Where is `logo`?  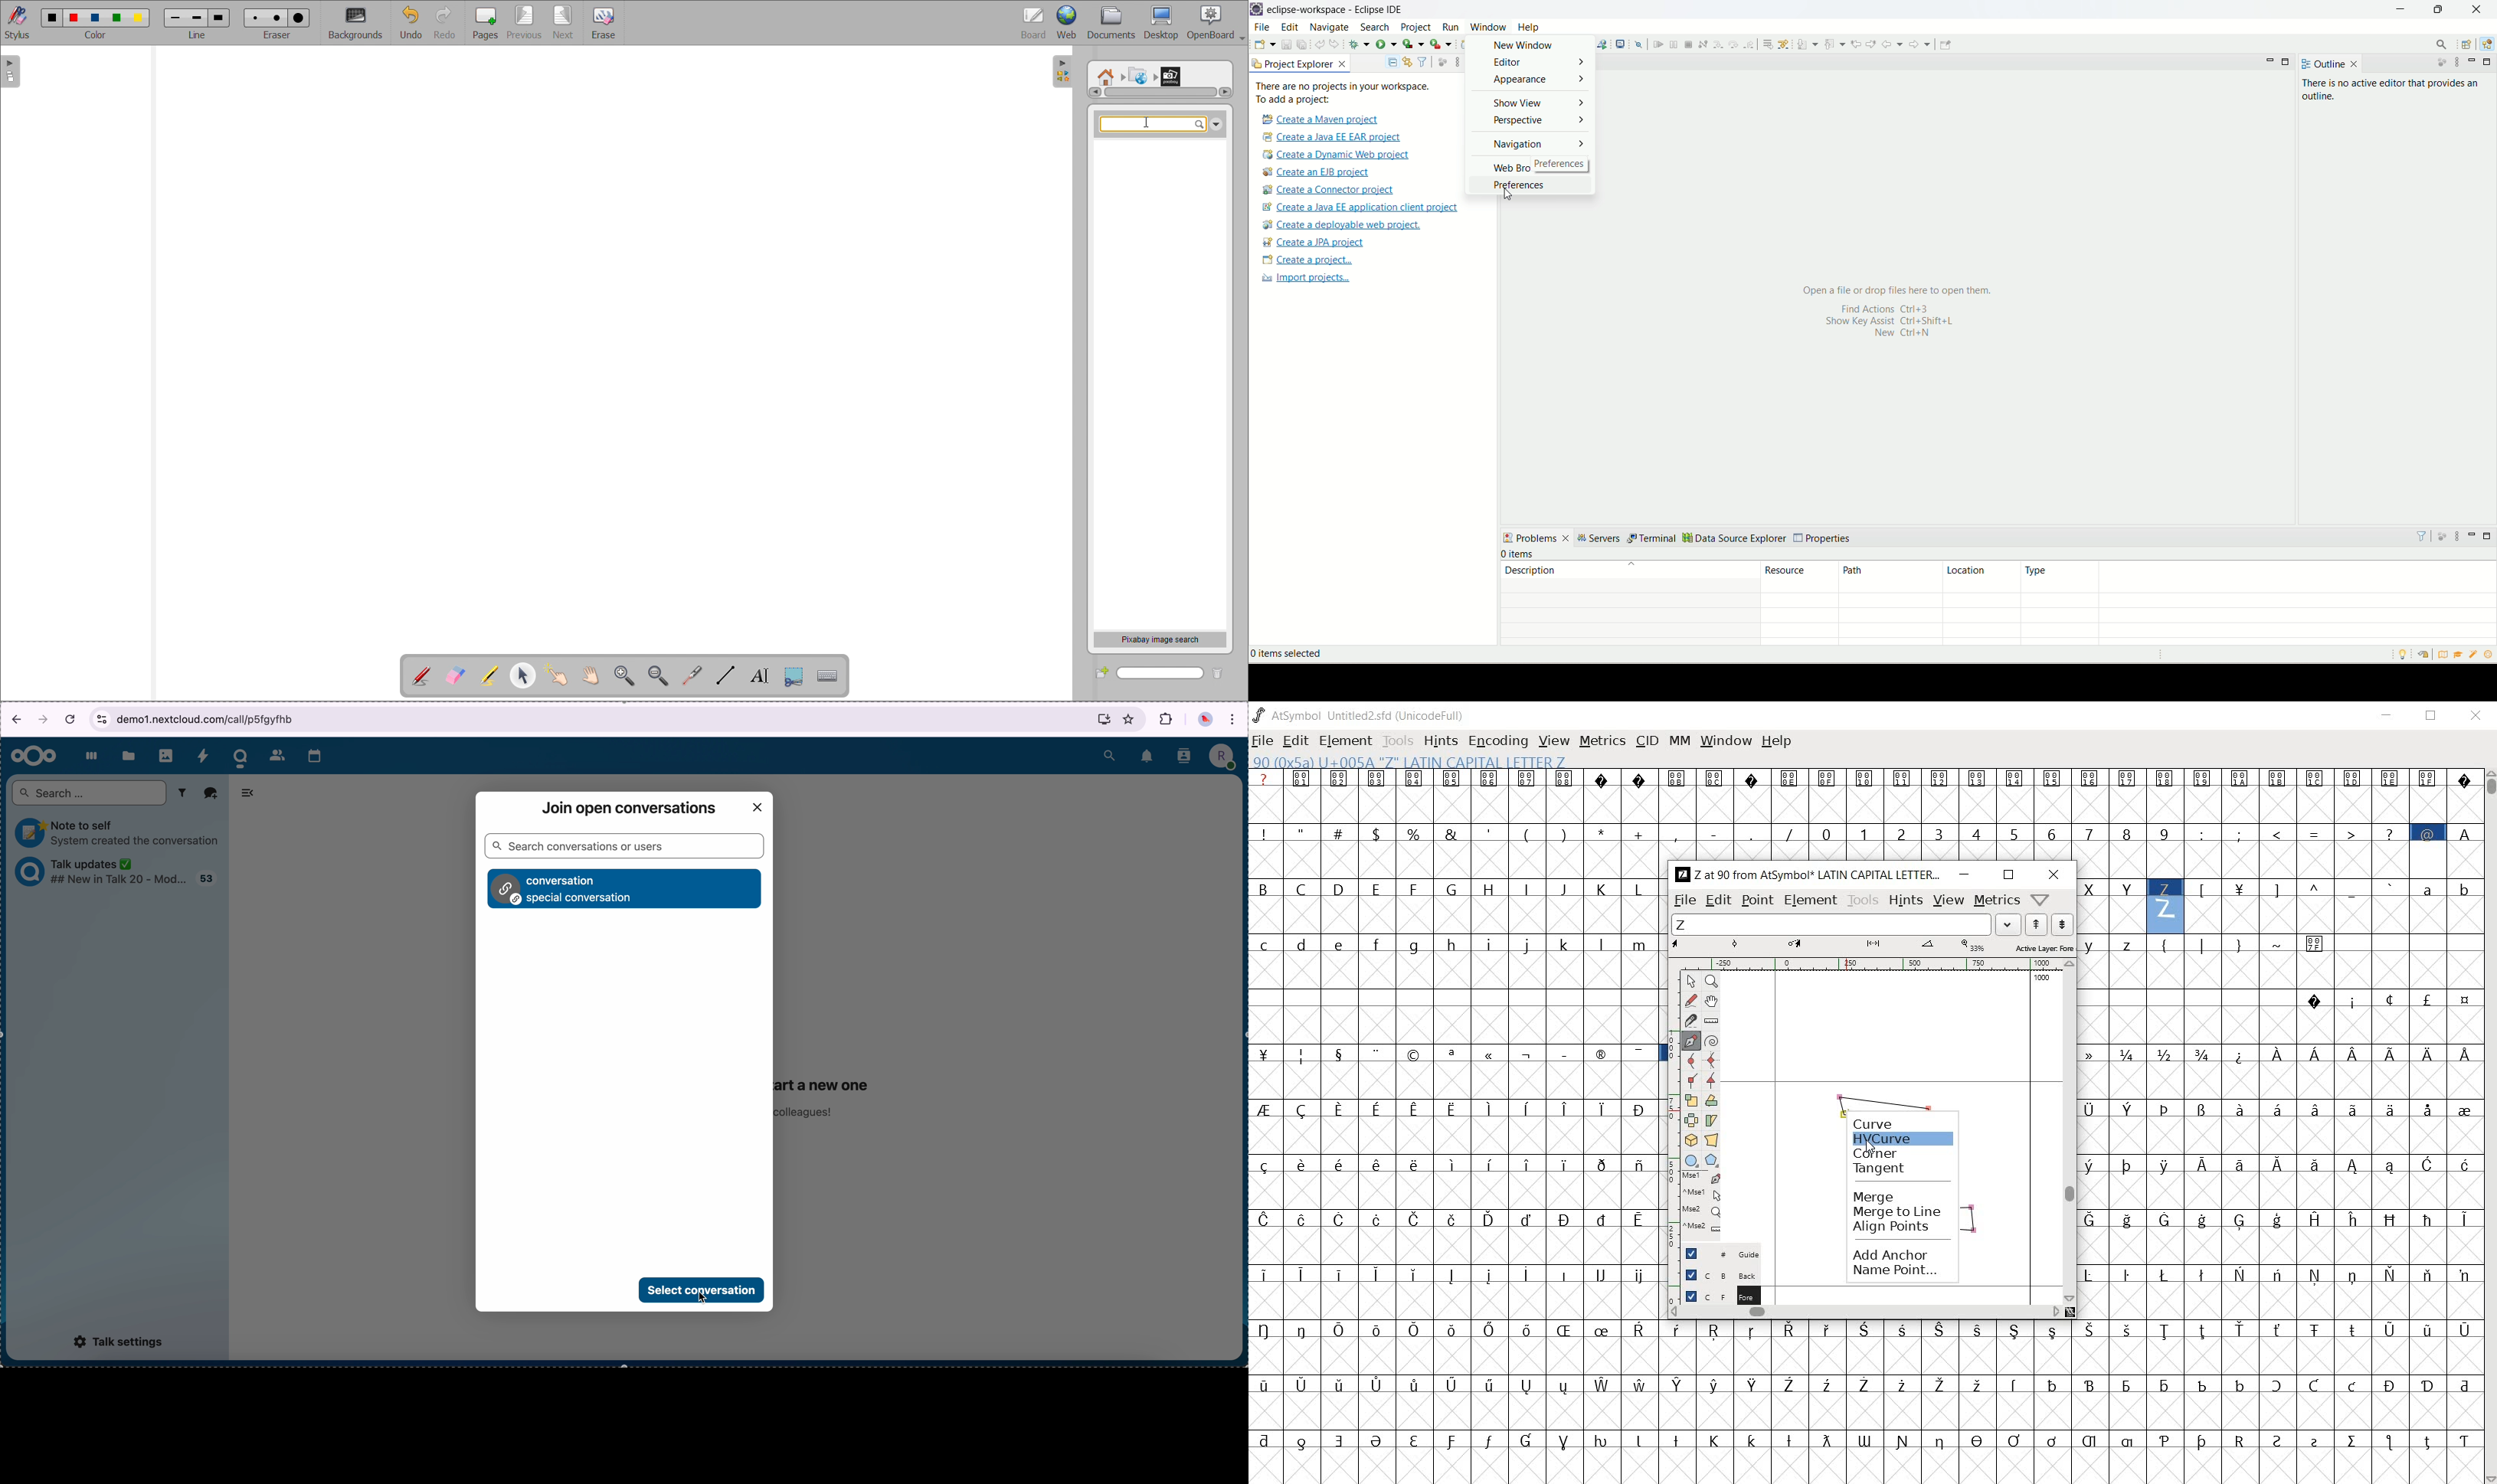 logo is located at coordinates (1257, 10).